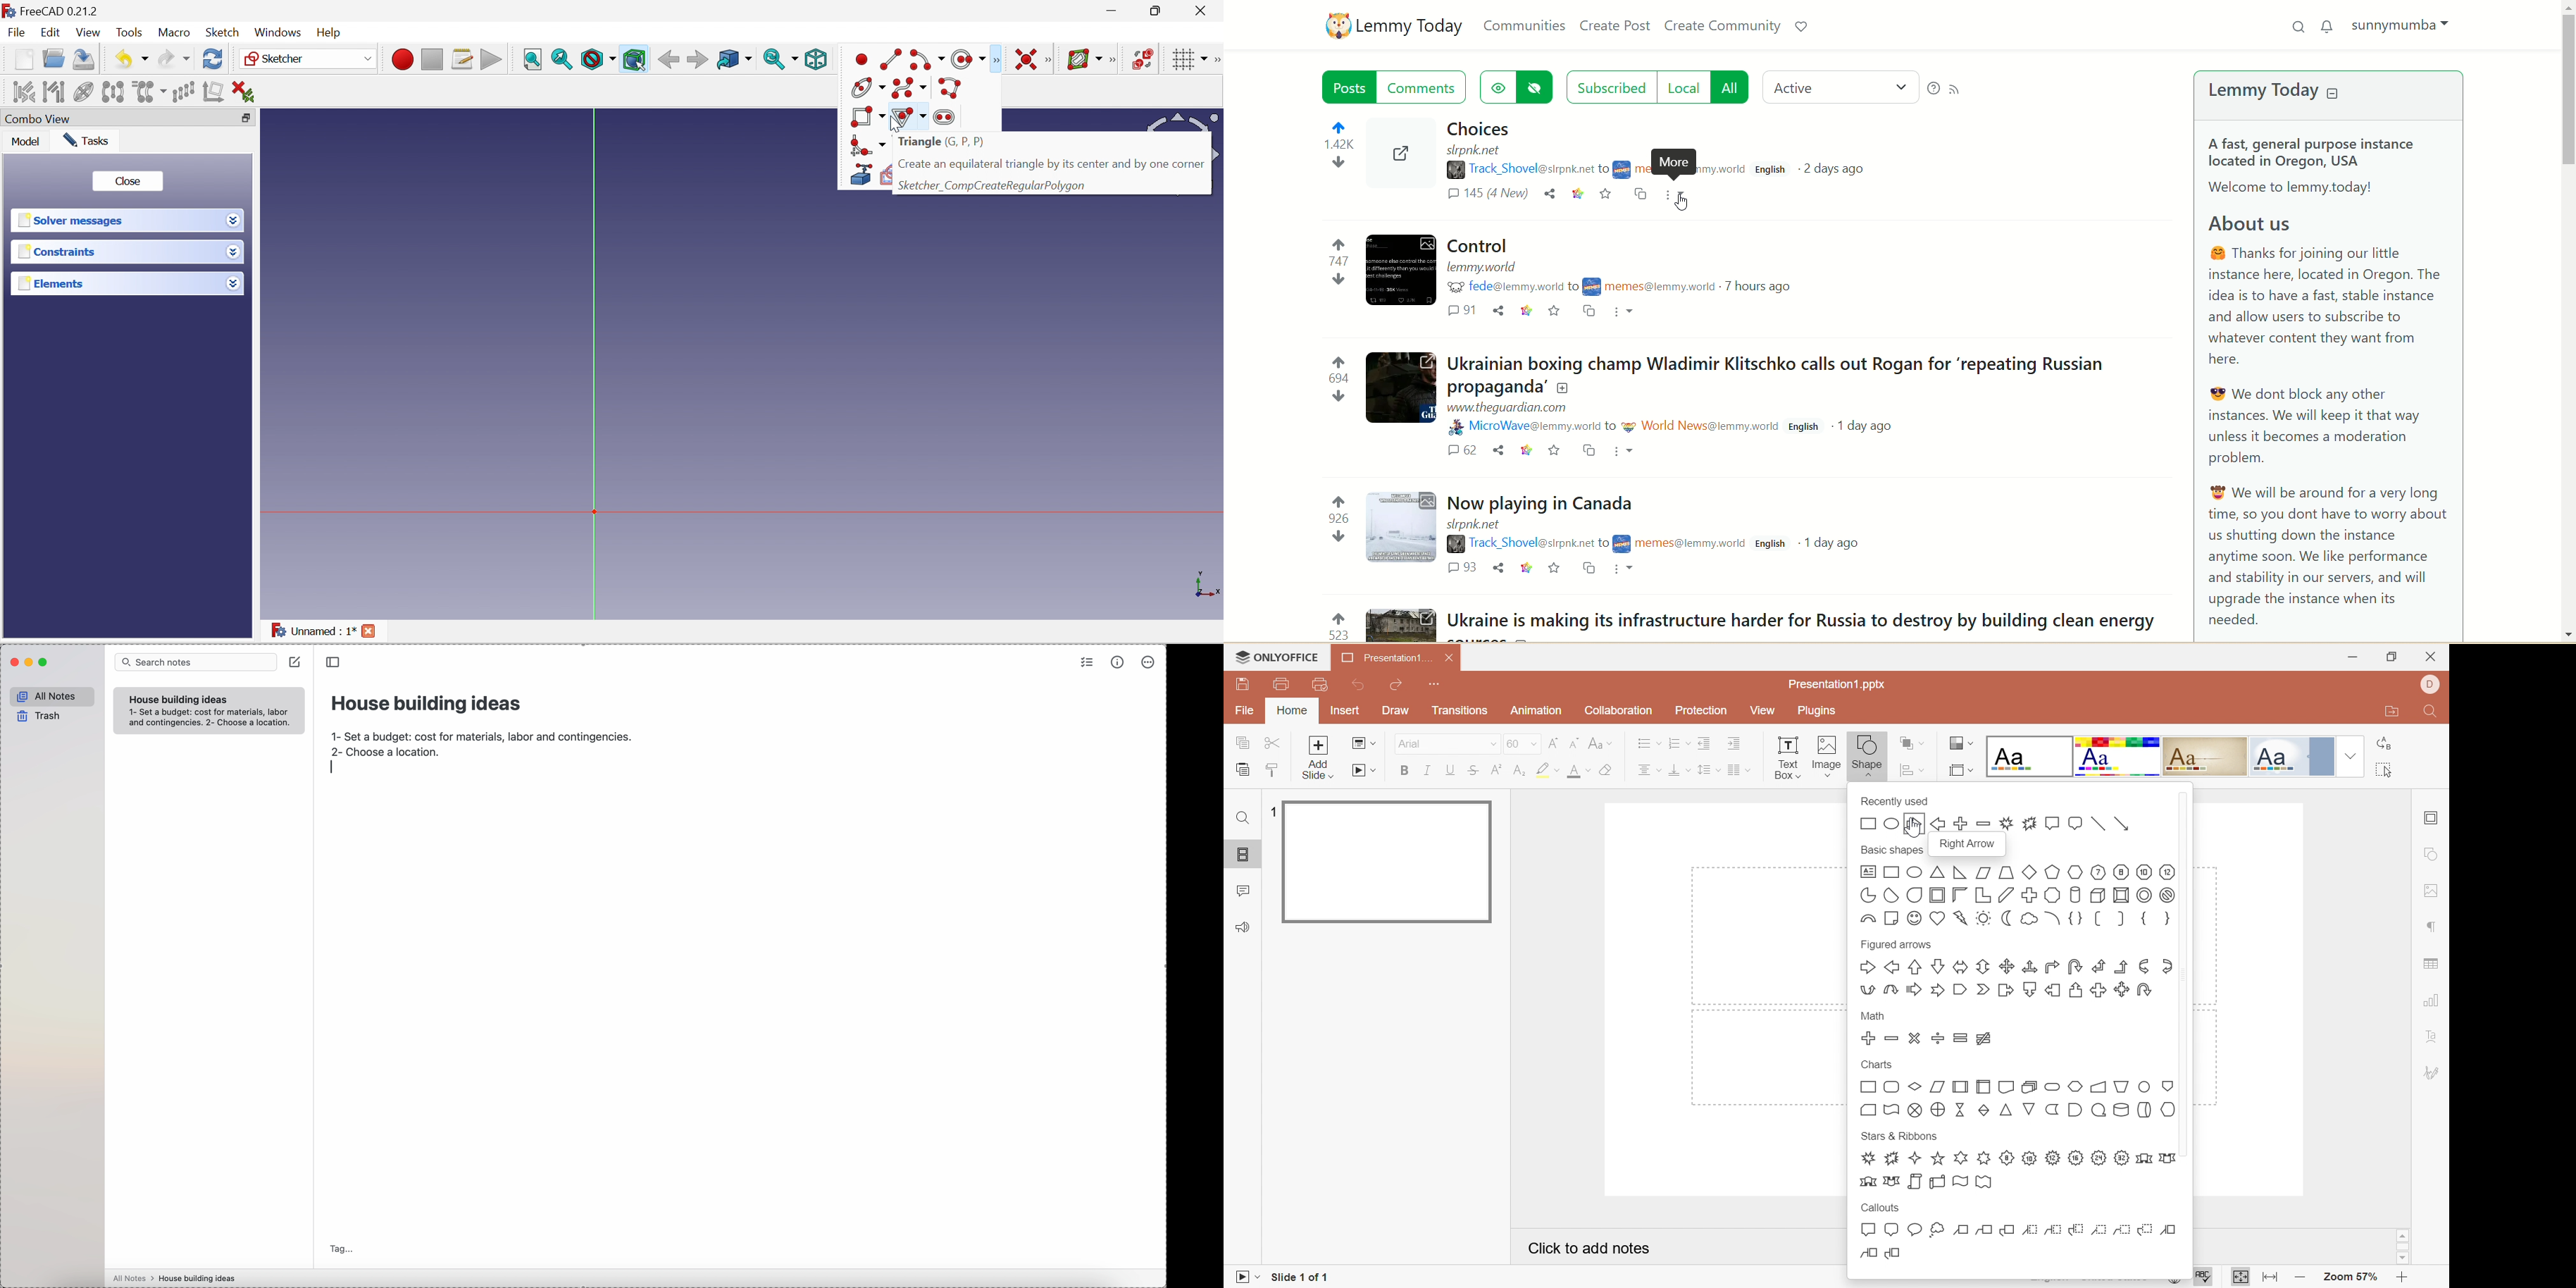  What do you see at coordinates (1524, 450) in the screenshot?
I see `link` at bounding box center [1524, 450].